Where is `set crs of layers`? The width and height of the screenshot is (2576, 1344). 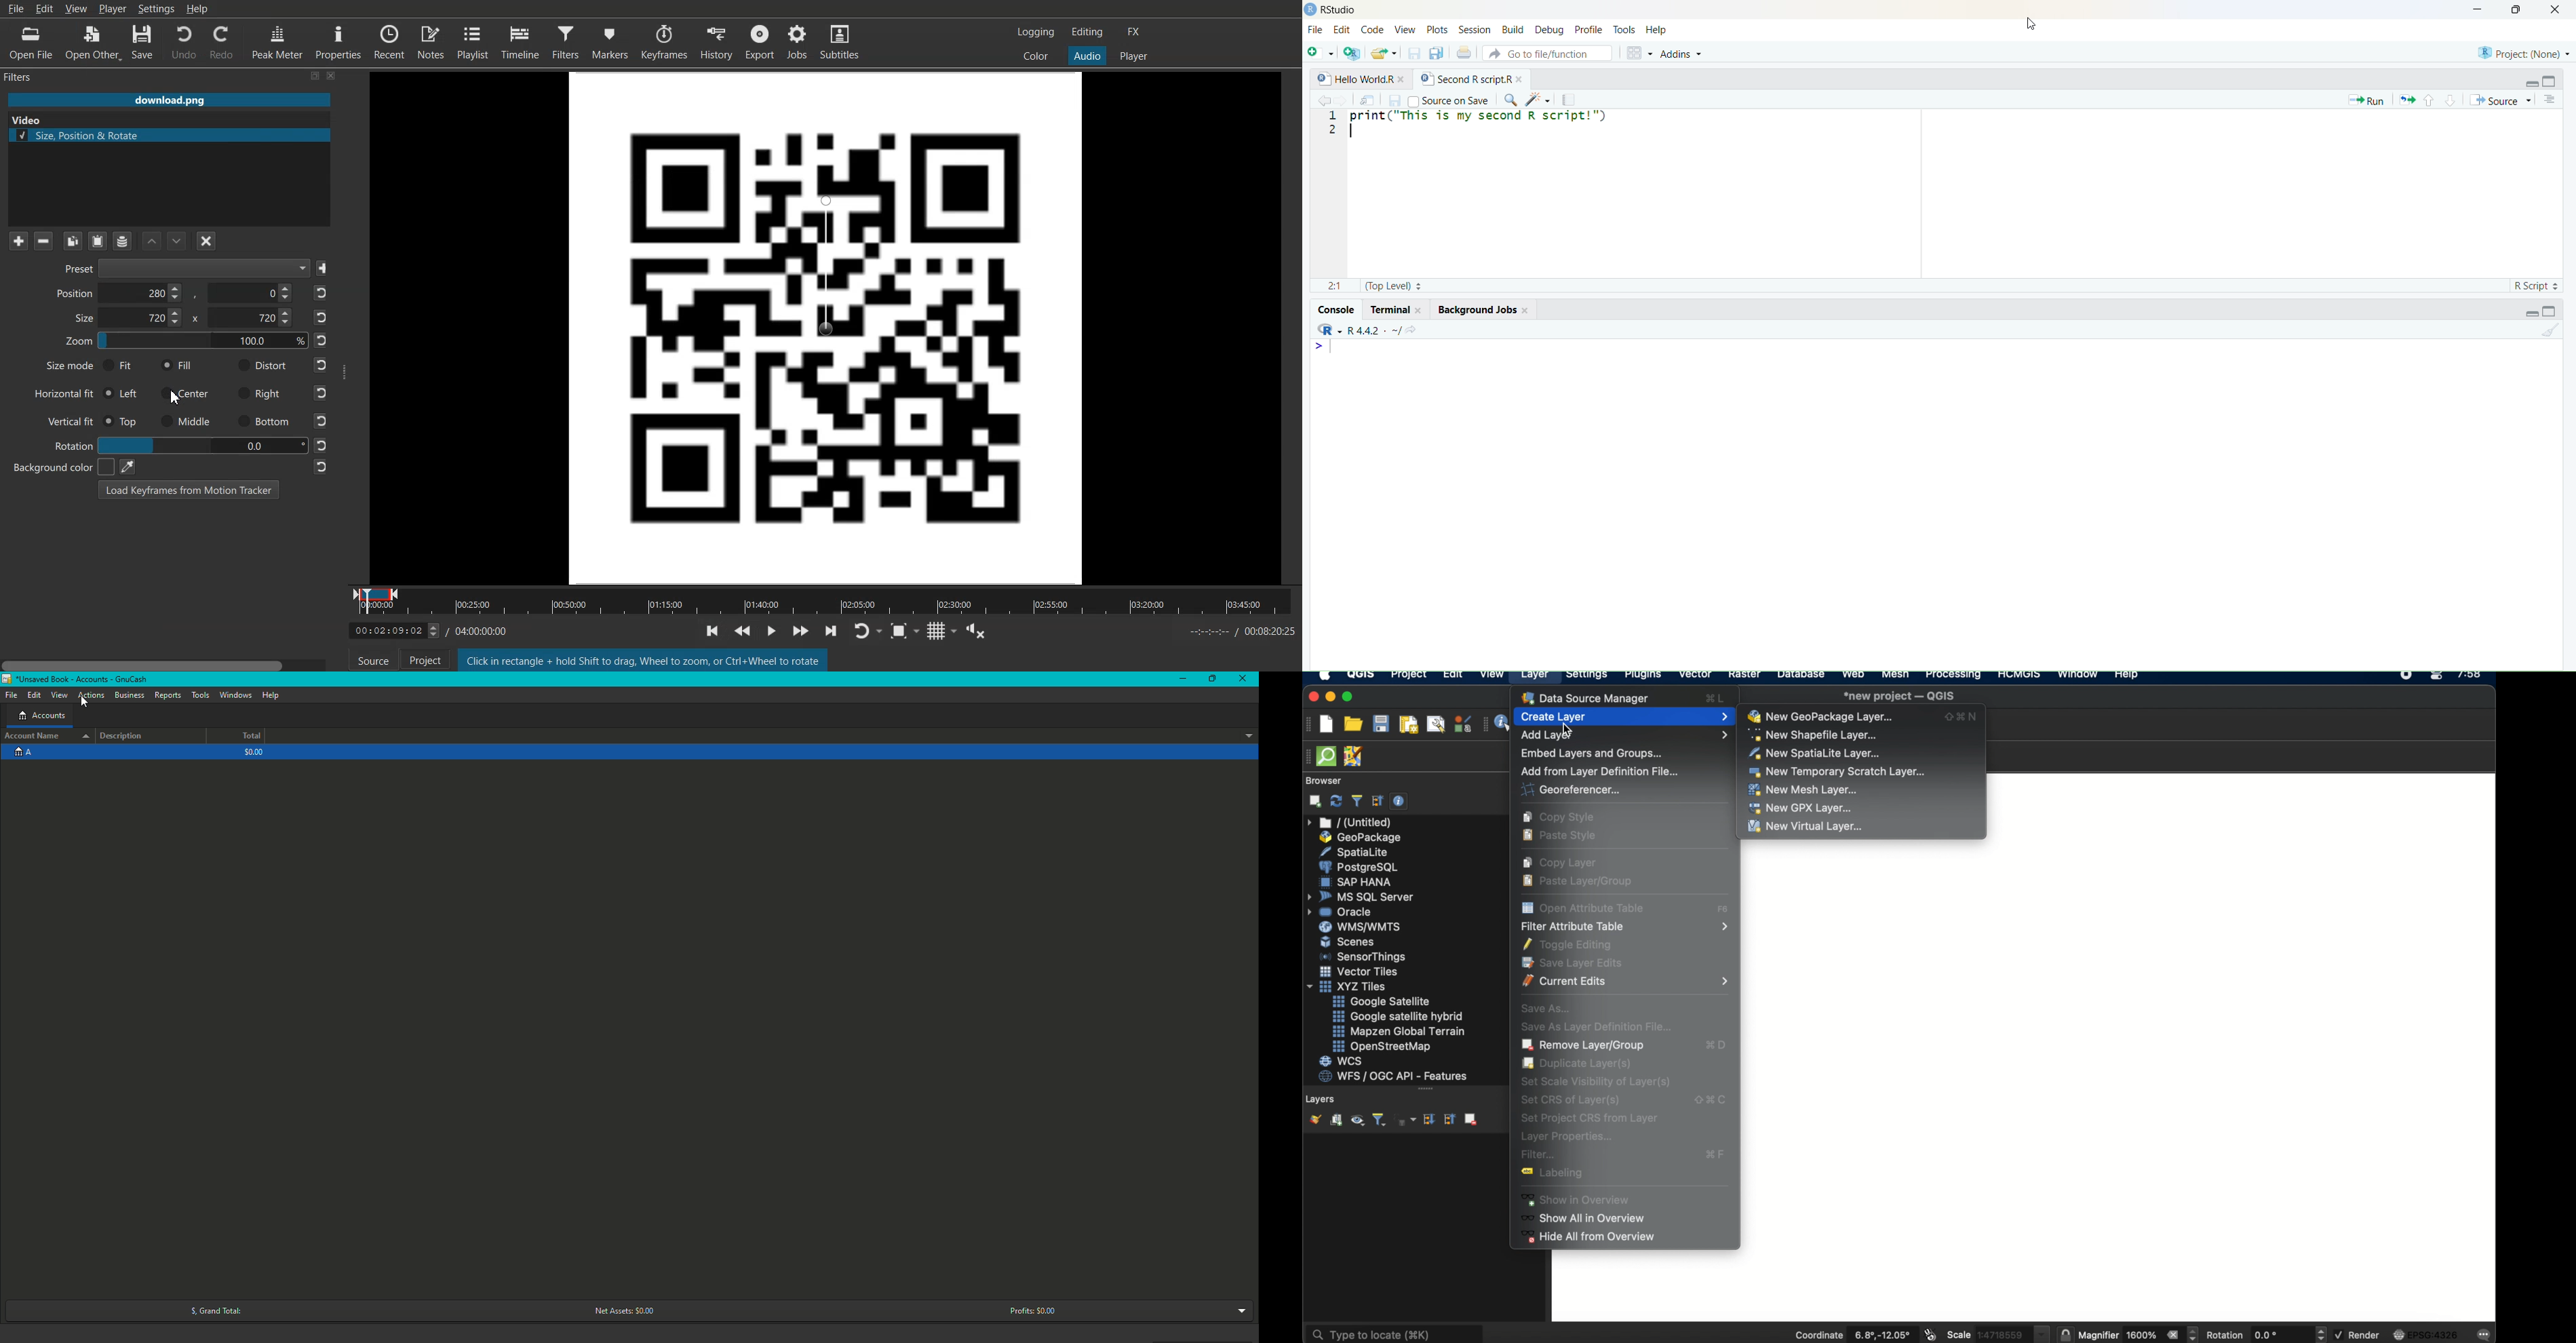 set crs of layers is located at coordinates (1627, 1101).